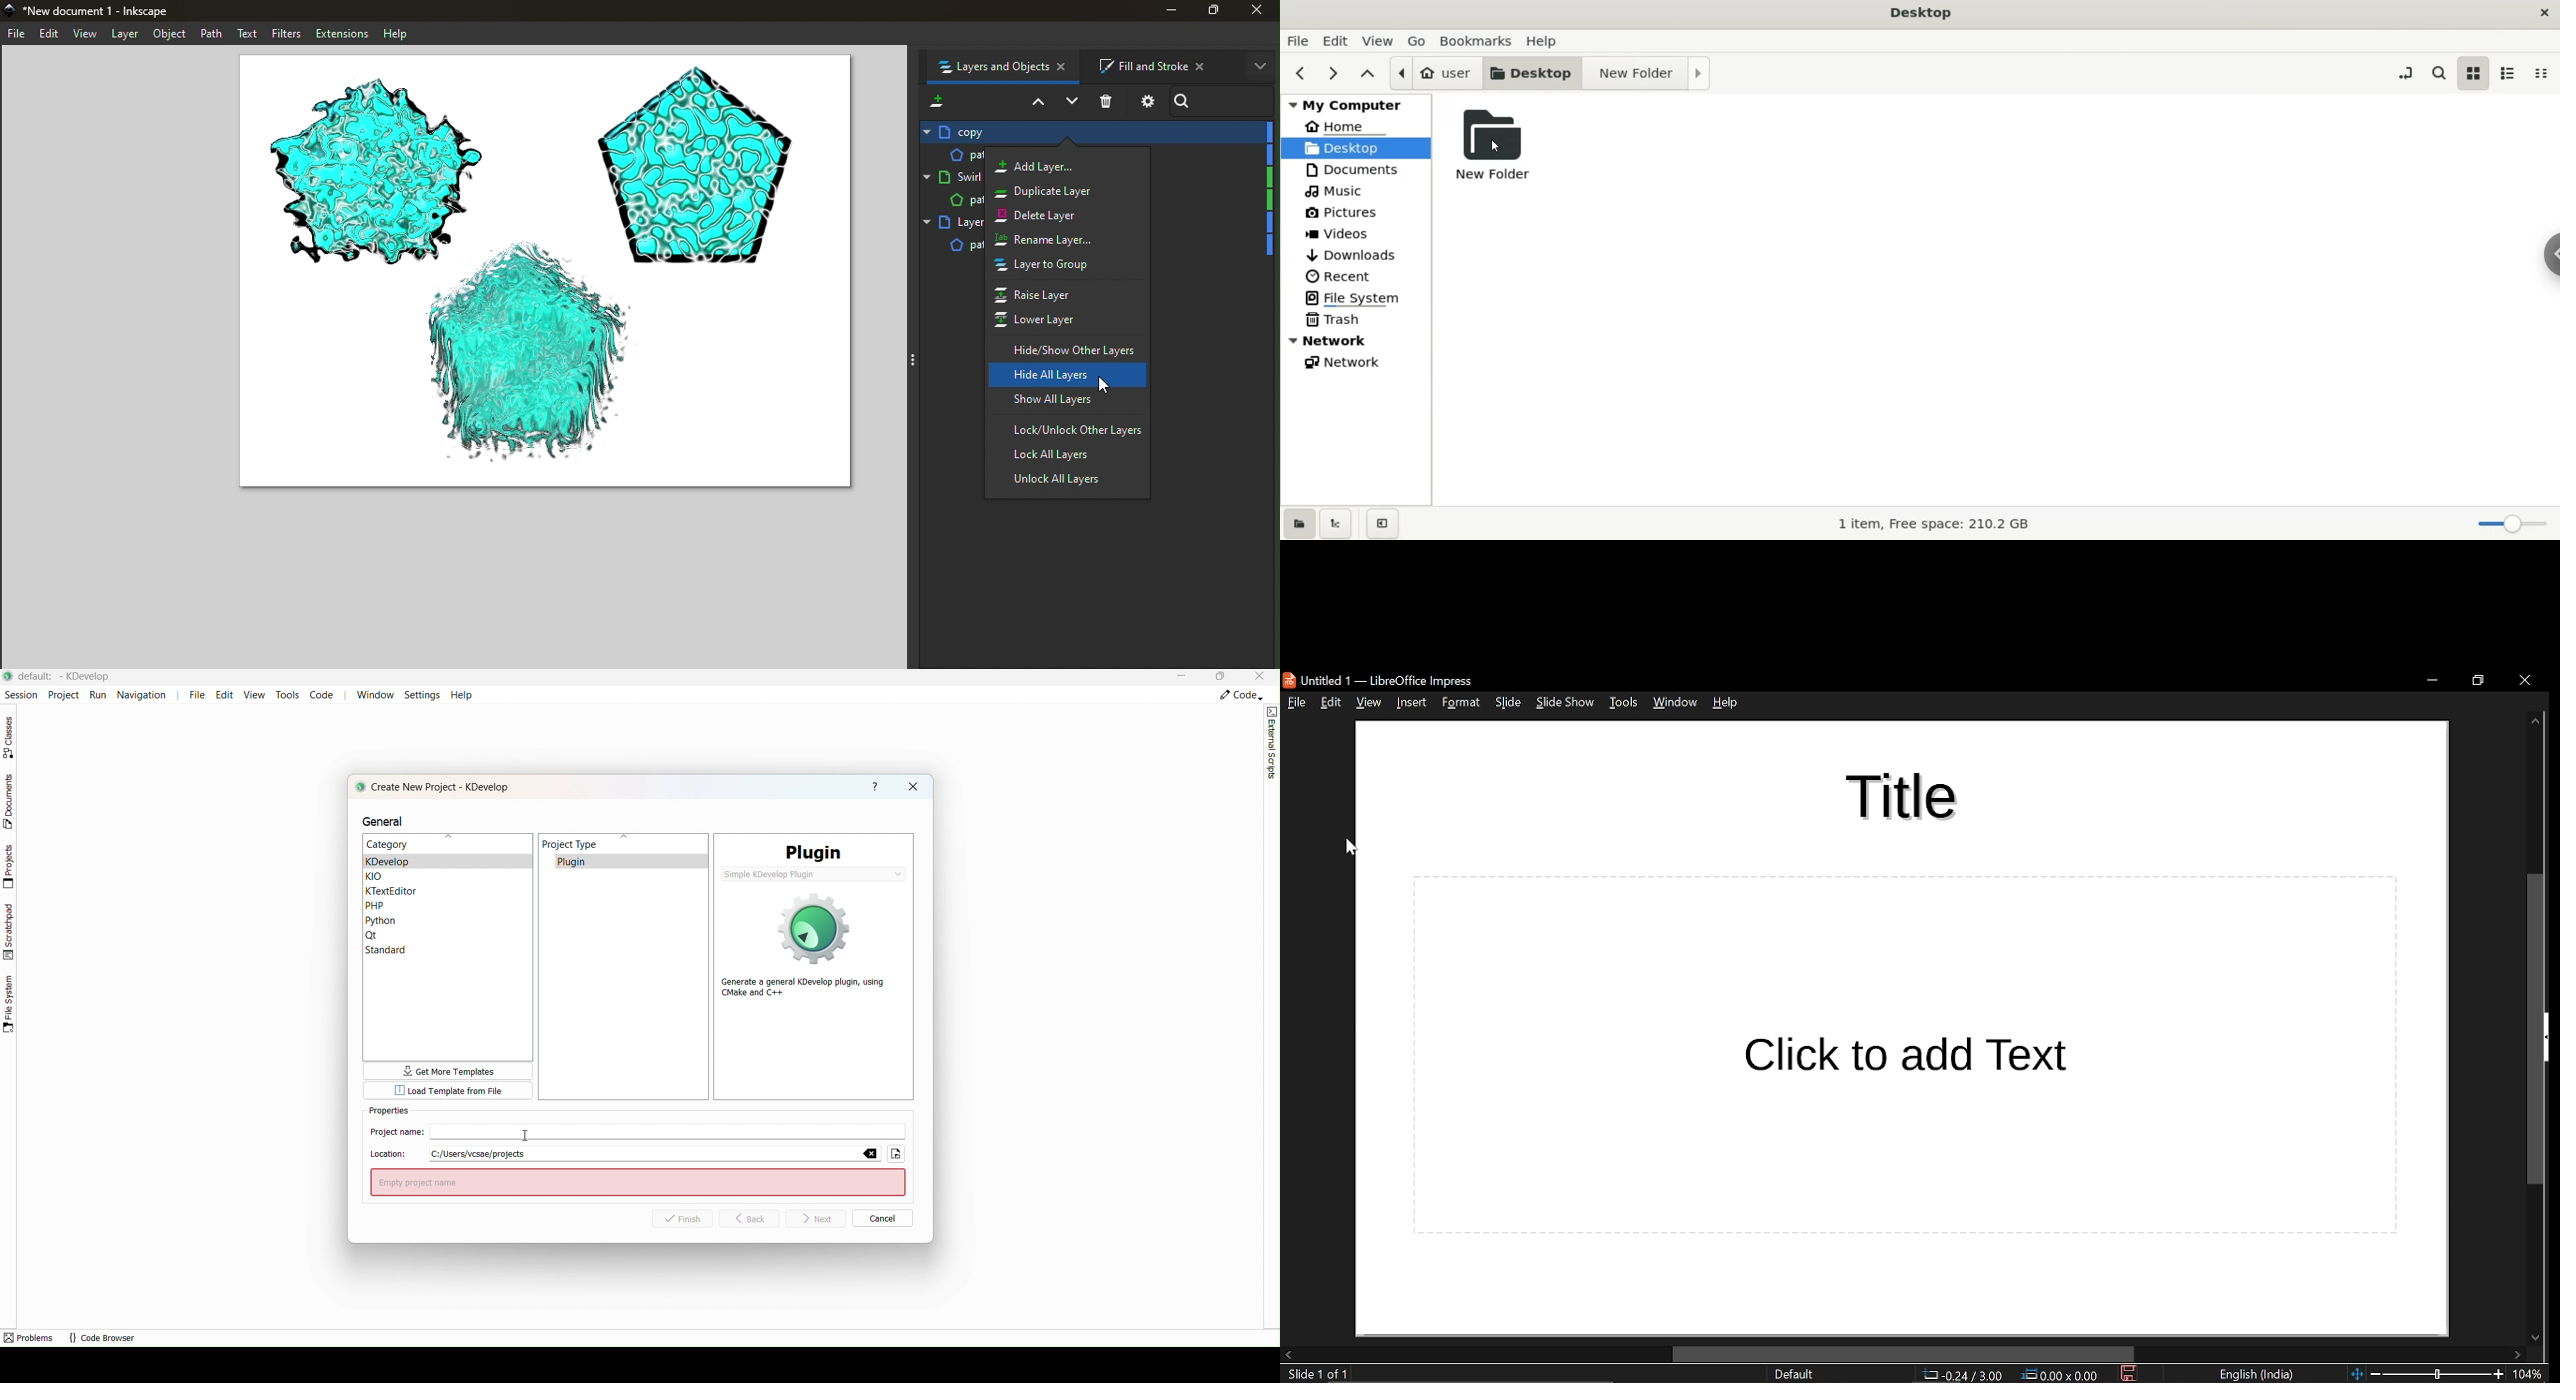 The width and height of the screenshot is (2576, 1400). Describe the element at coordinates (2438, 73) in the screenshot. I see `search ` at that location.